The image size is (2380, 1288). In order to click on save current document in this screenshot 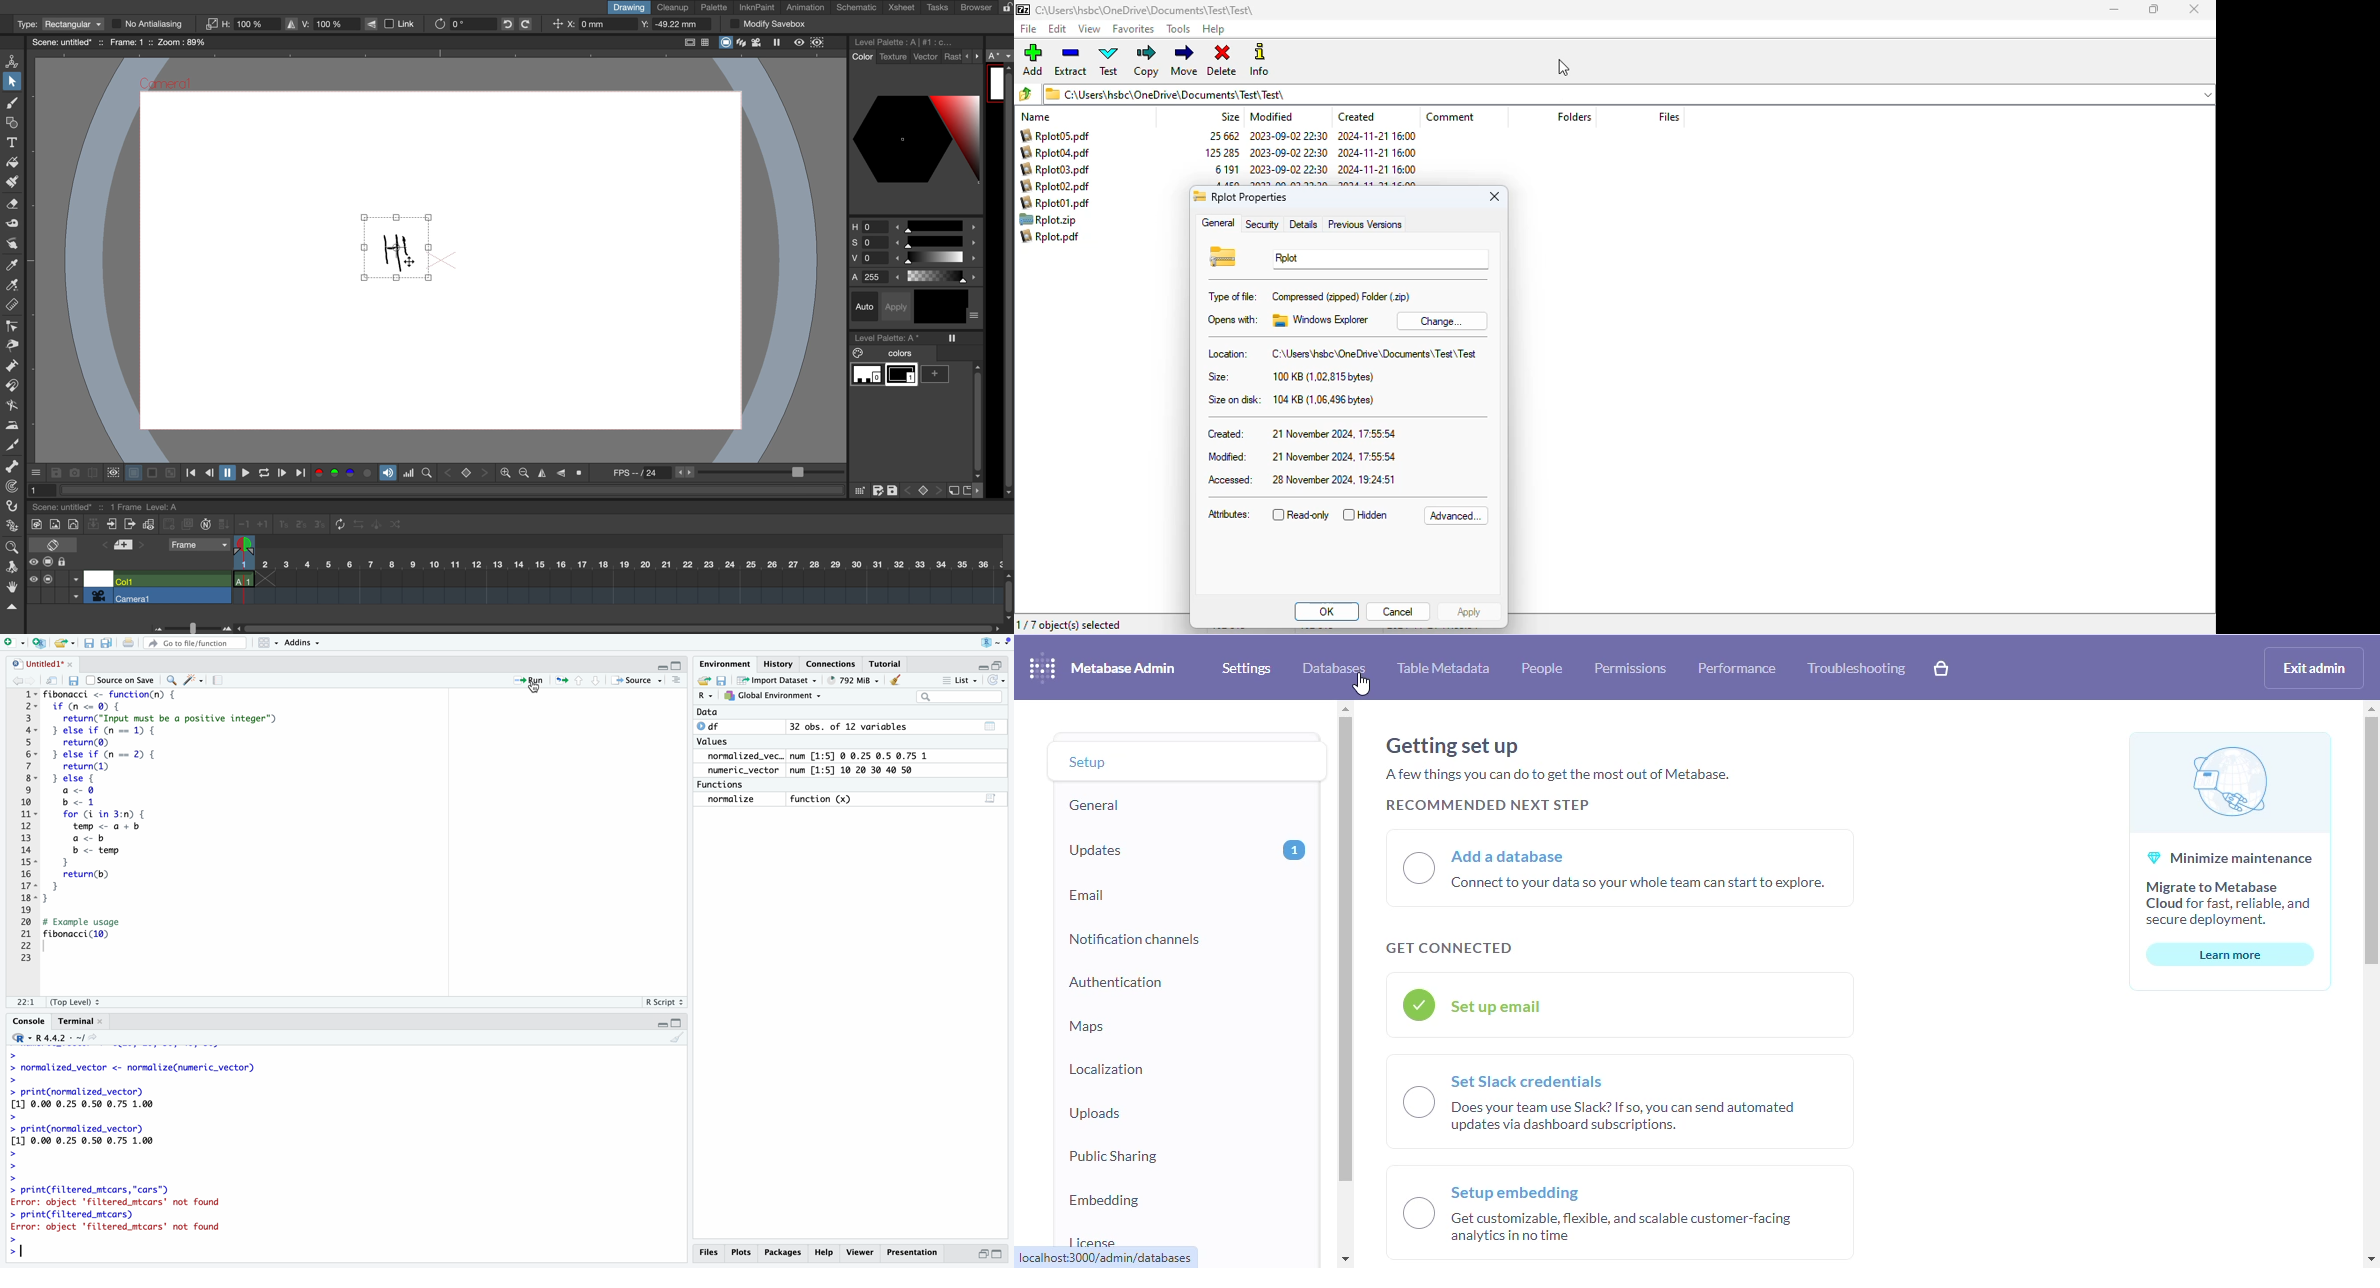, I will do `click(89, 644)`.